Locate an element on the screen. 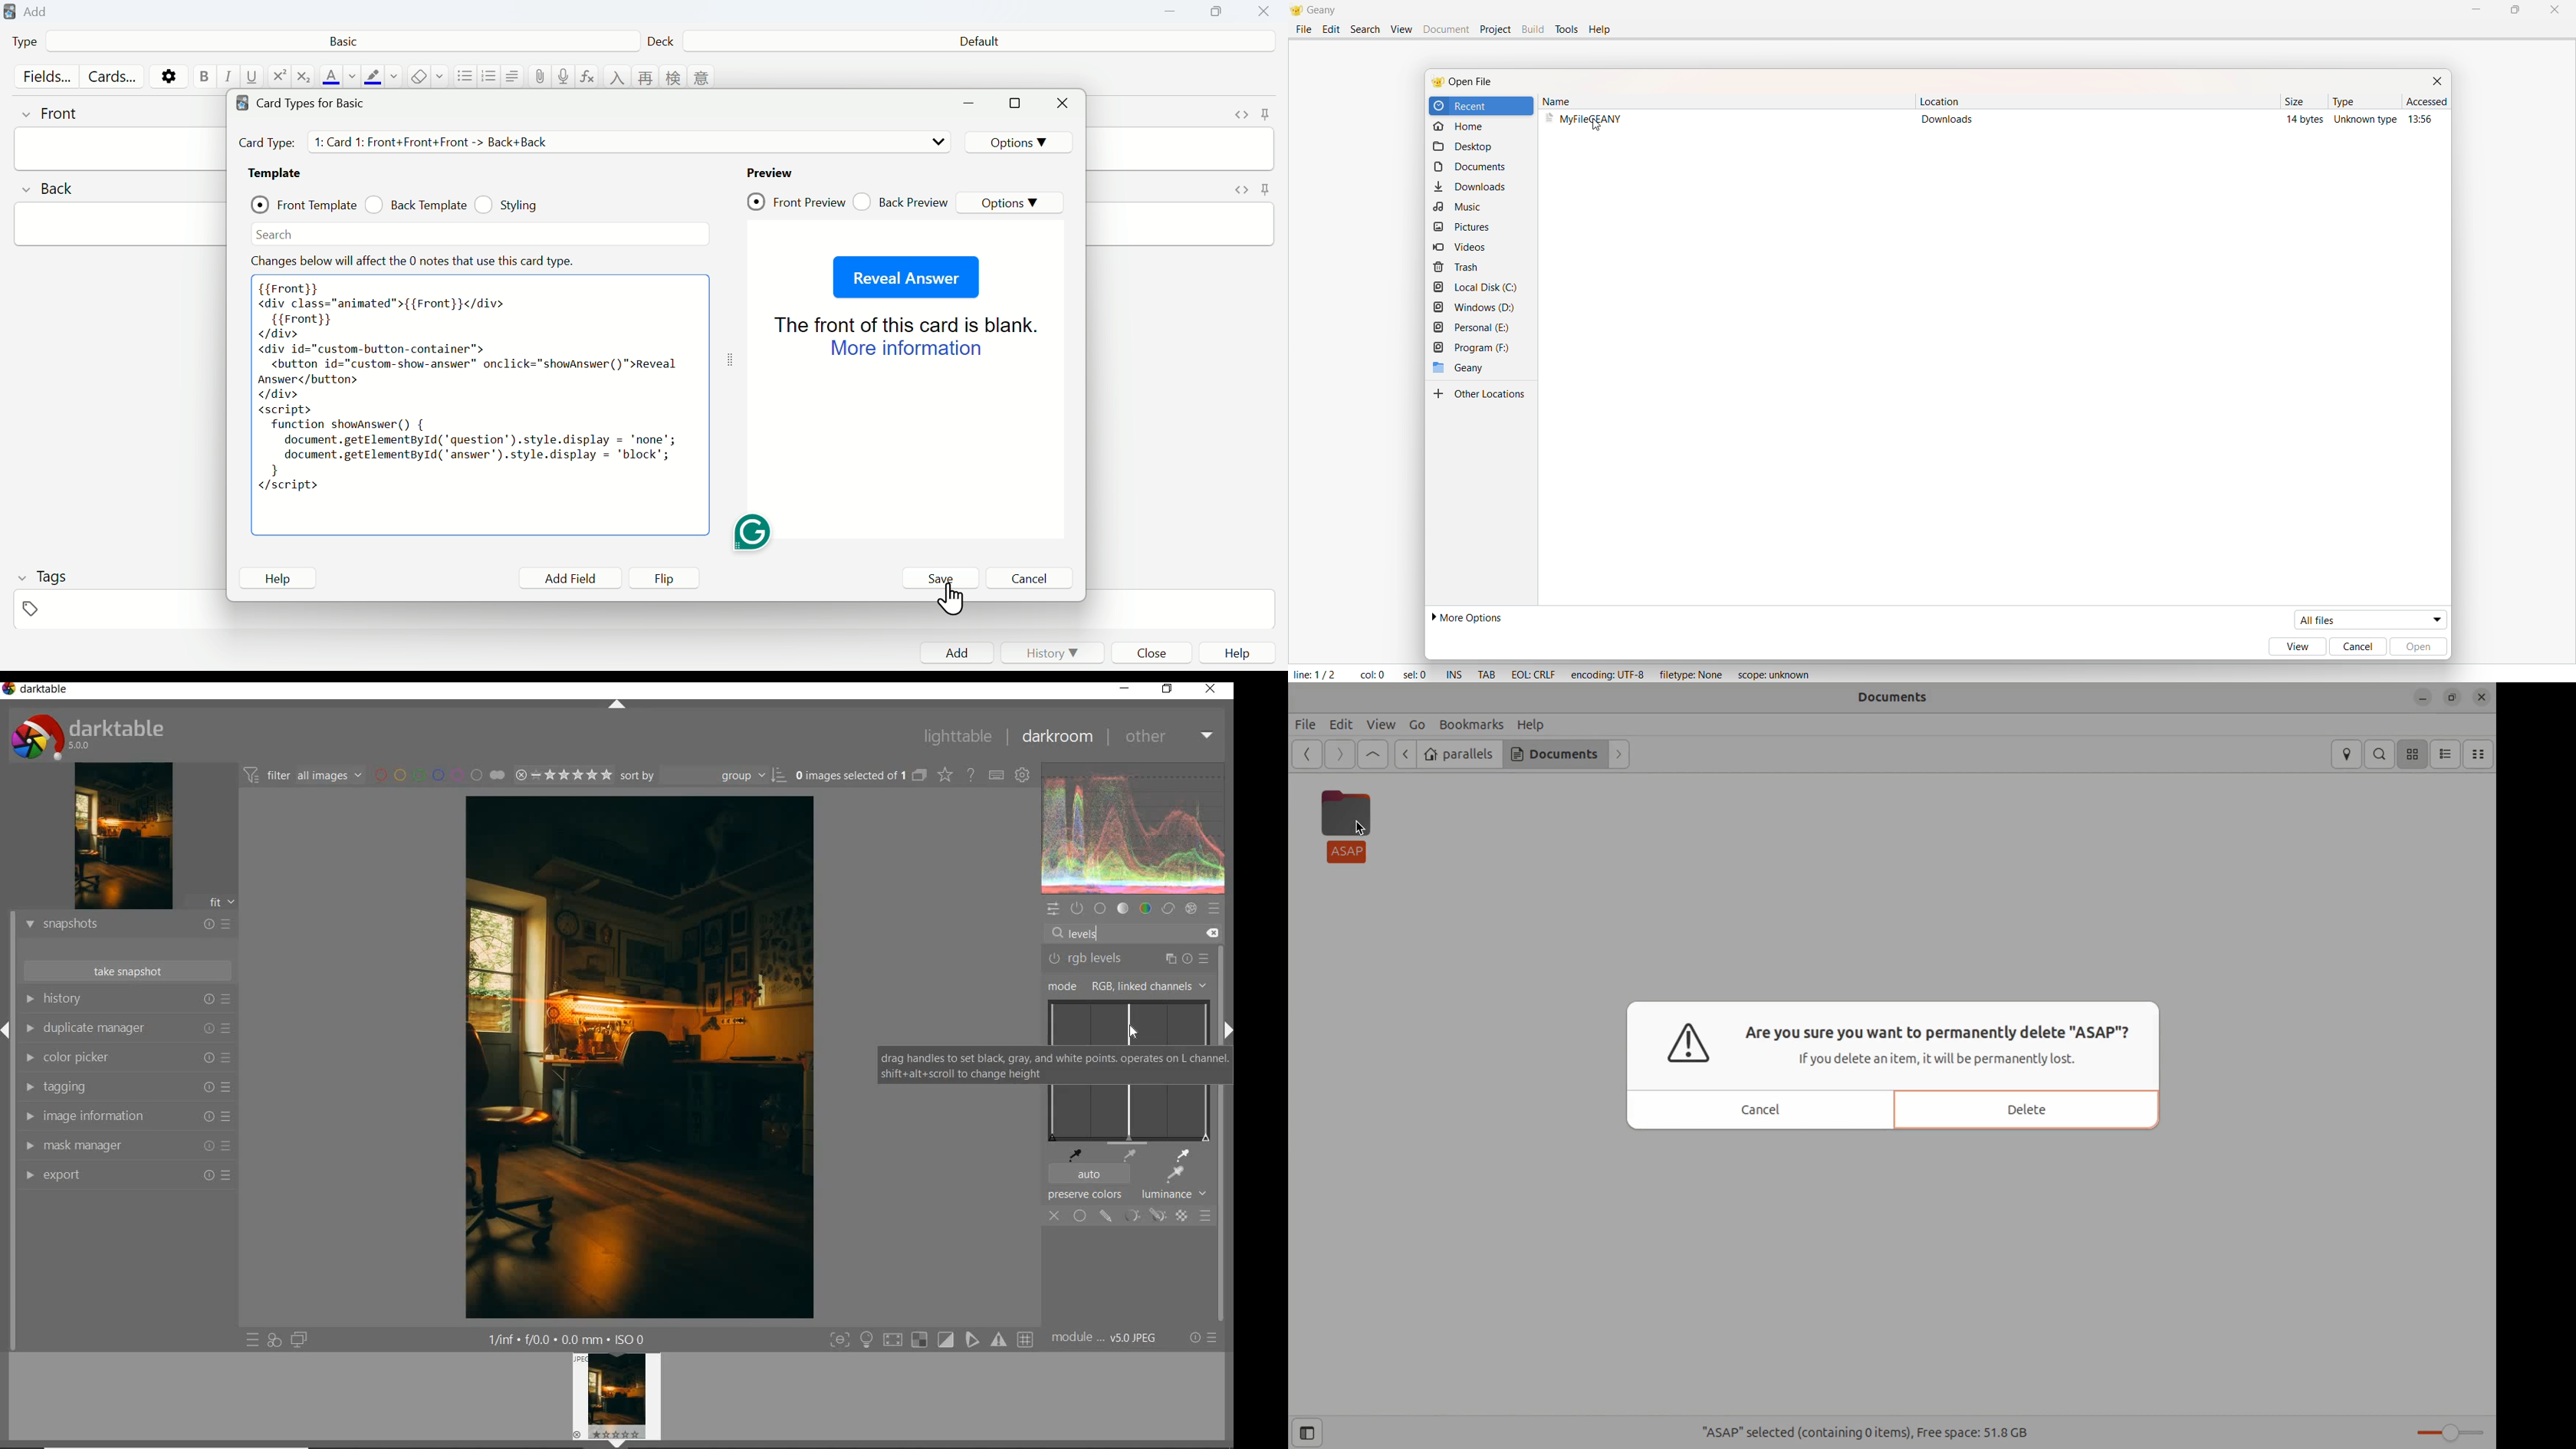 This screenshot has height=1456, width=2576. apply auto levels based on region is located at coordinates (1173, 1175).